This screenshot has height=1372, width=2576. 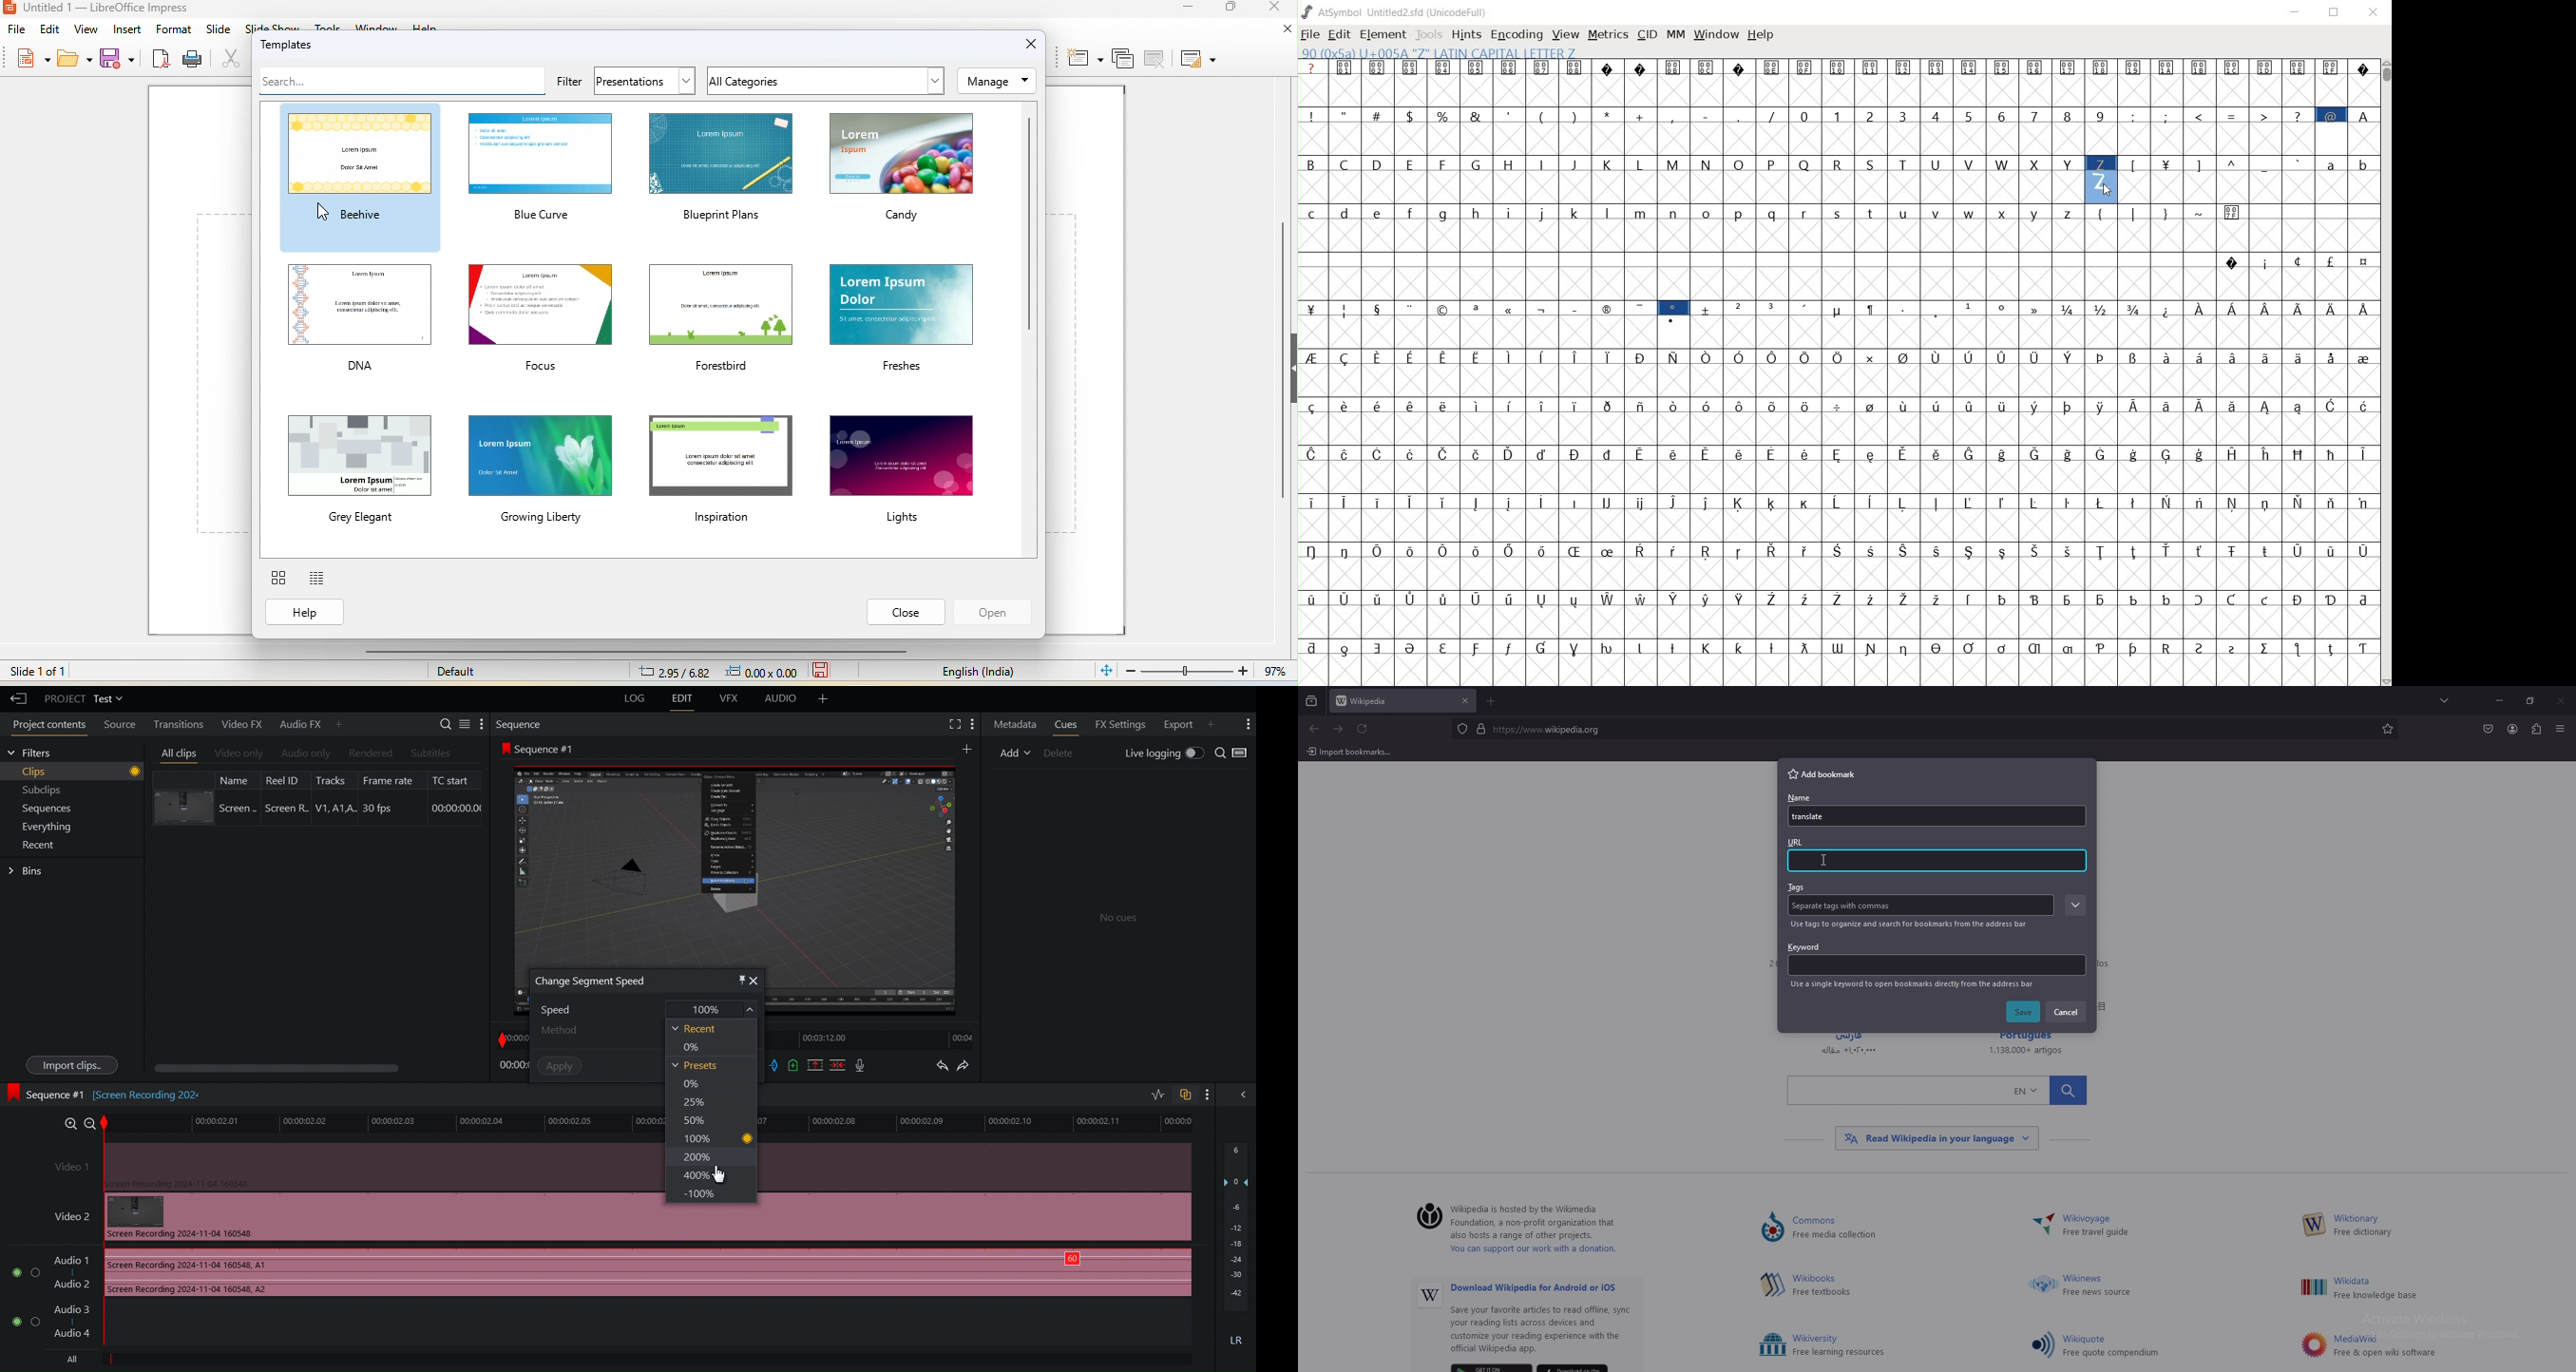 What do you see at coordinates (570, 83) in the screenshot?
I see `filter` at bounding box center [570, 83].